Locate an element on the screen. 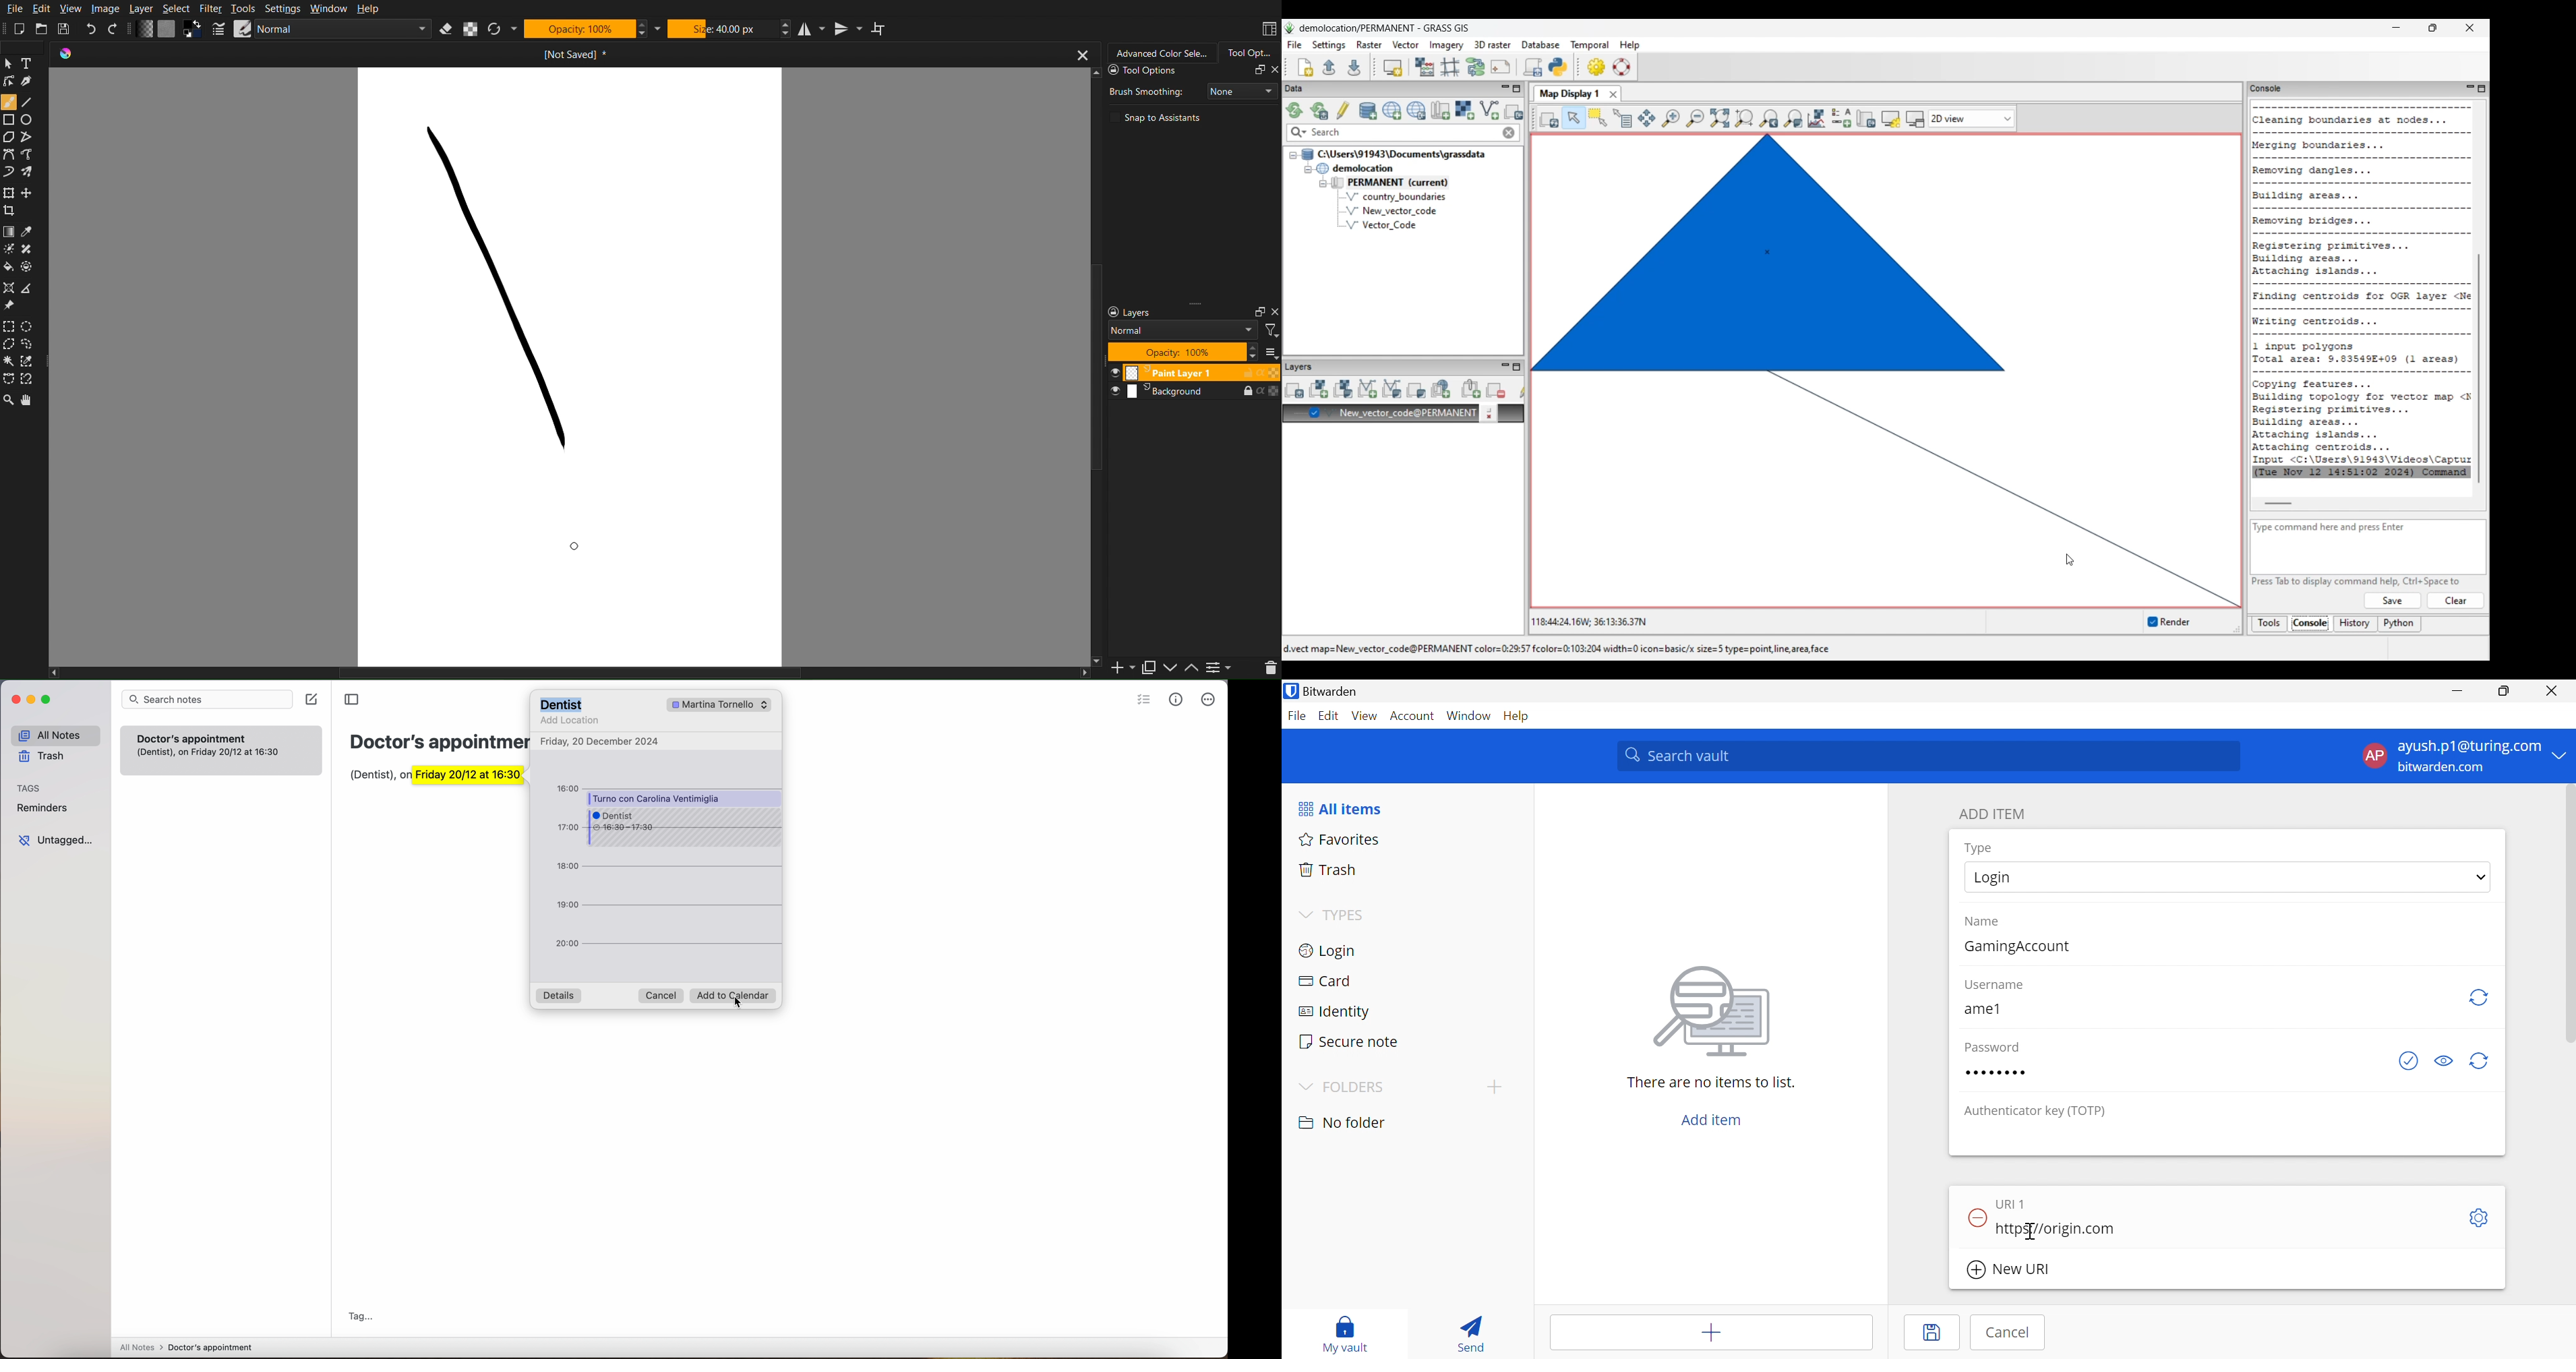  Friday, 20 December 2024 is located at coordinates (602, 741).